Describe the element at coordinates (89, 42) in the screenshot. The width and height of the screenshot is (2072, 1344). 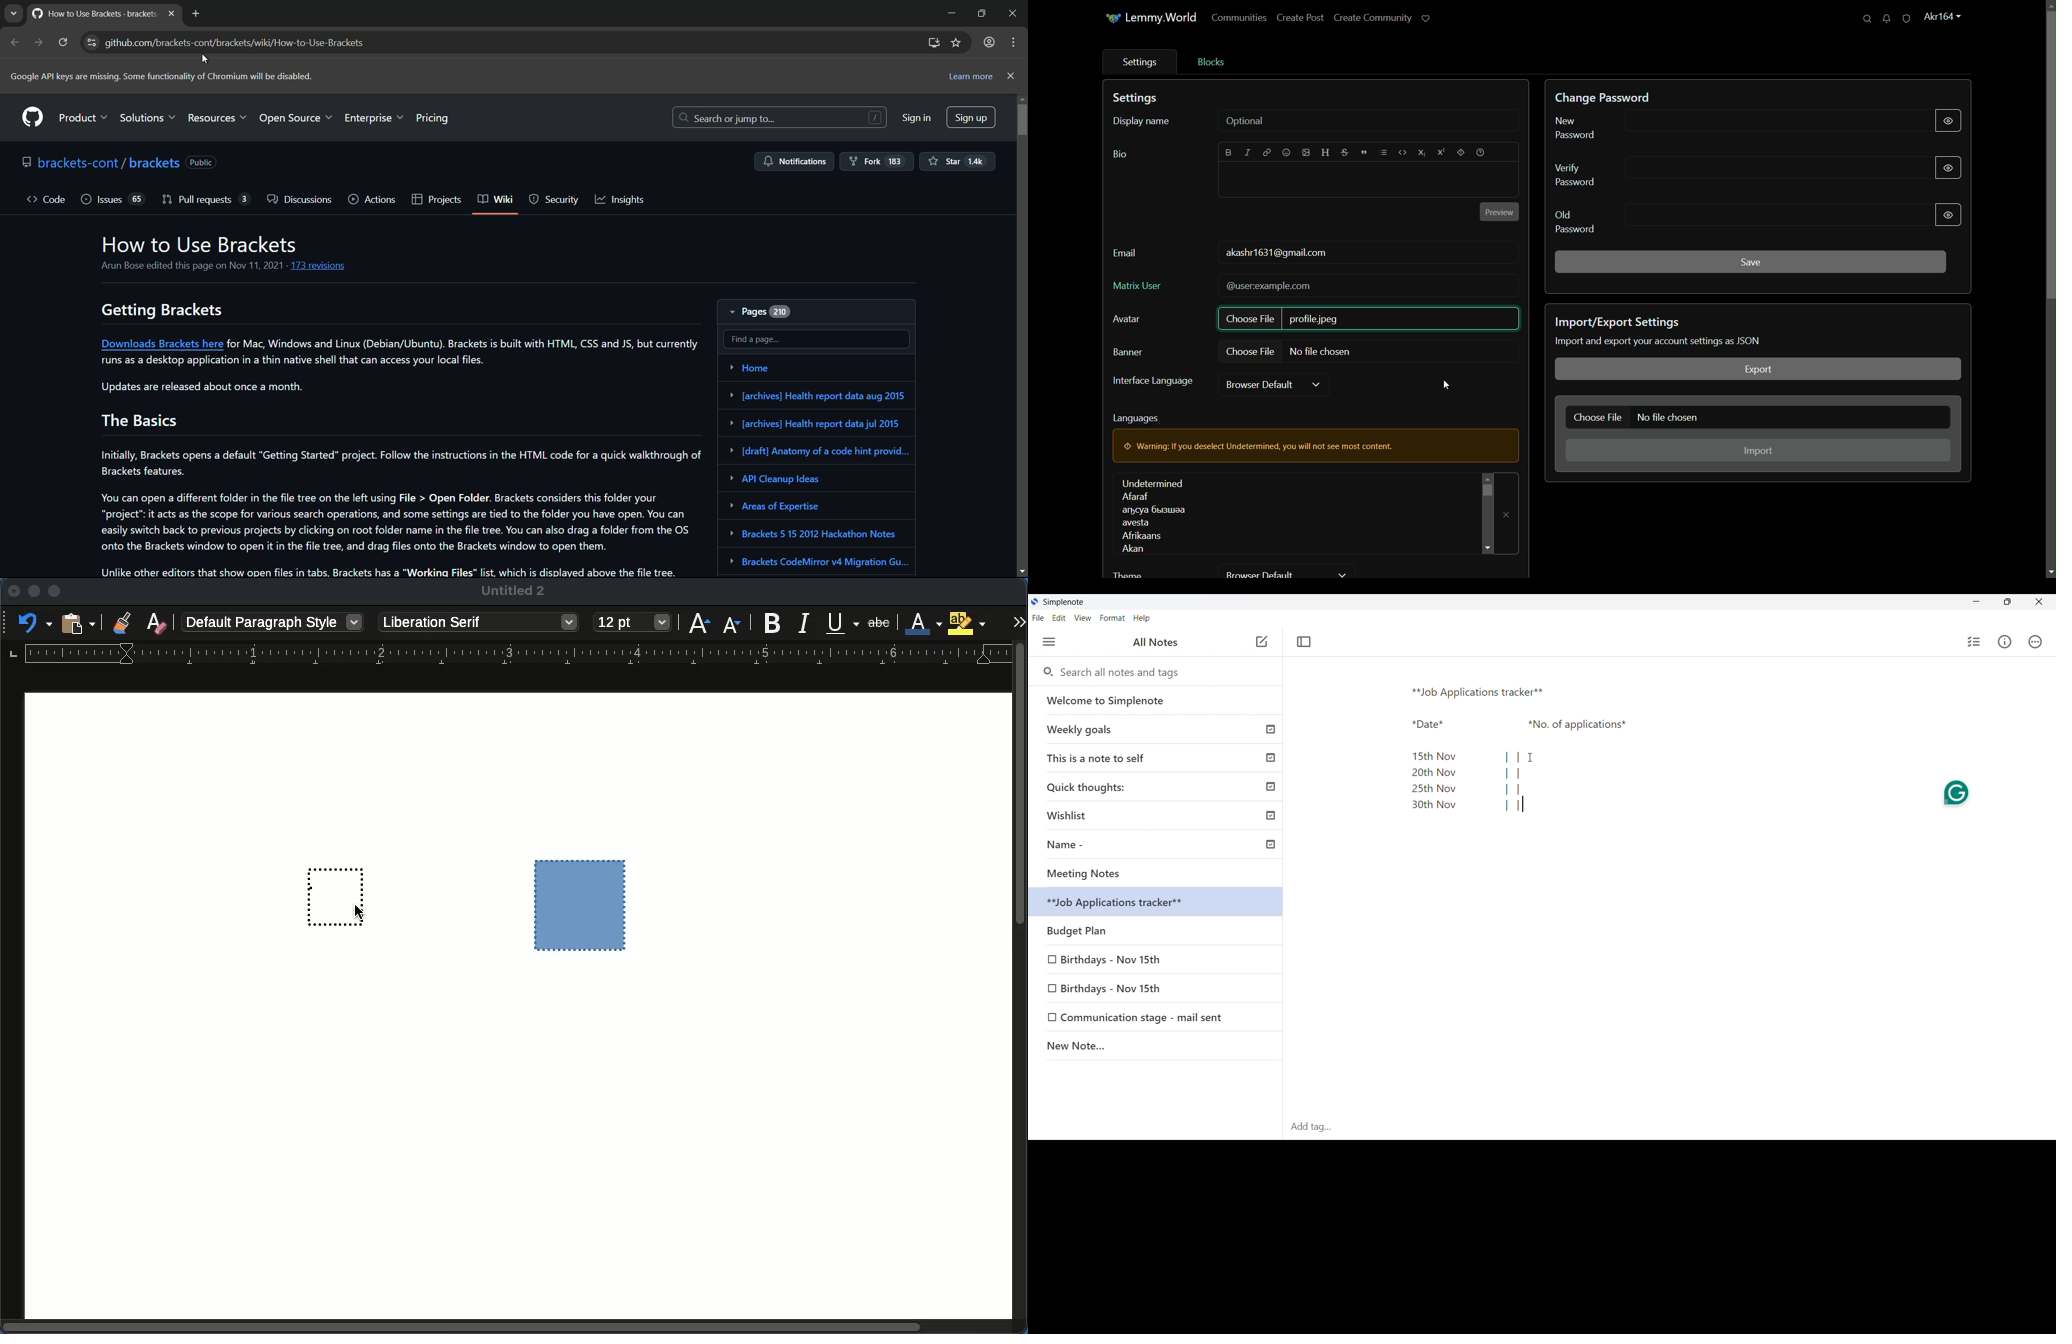
I see `view site information` at that location.